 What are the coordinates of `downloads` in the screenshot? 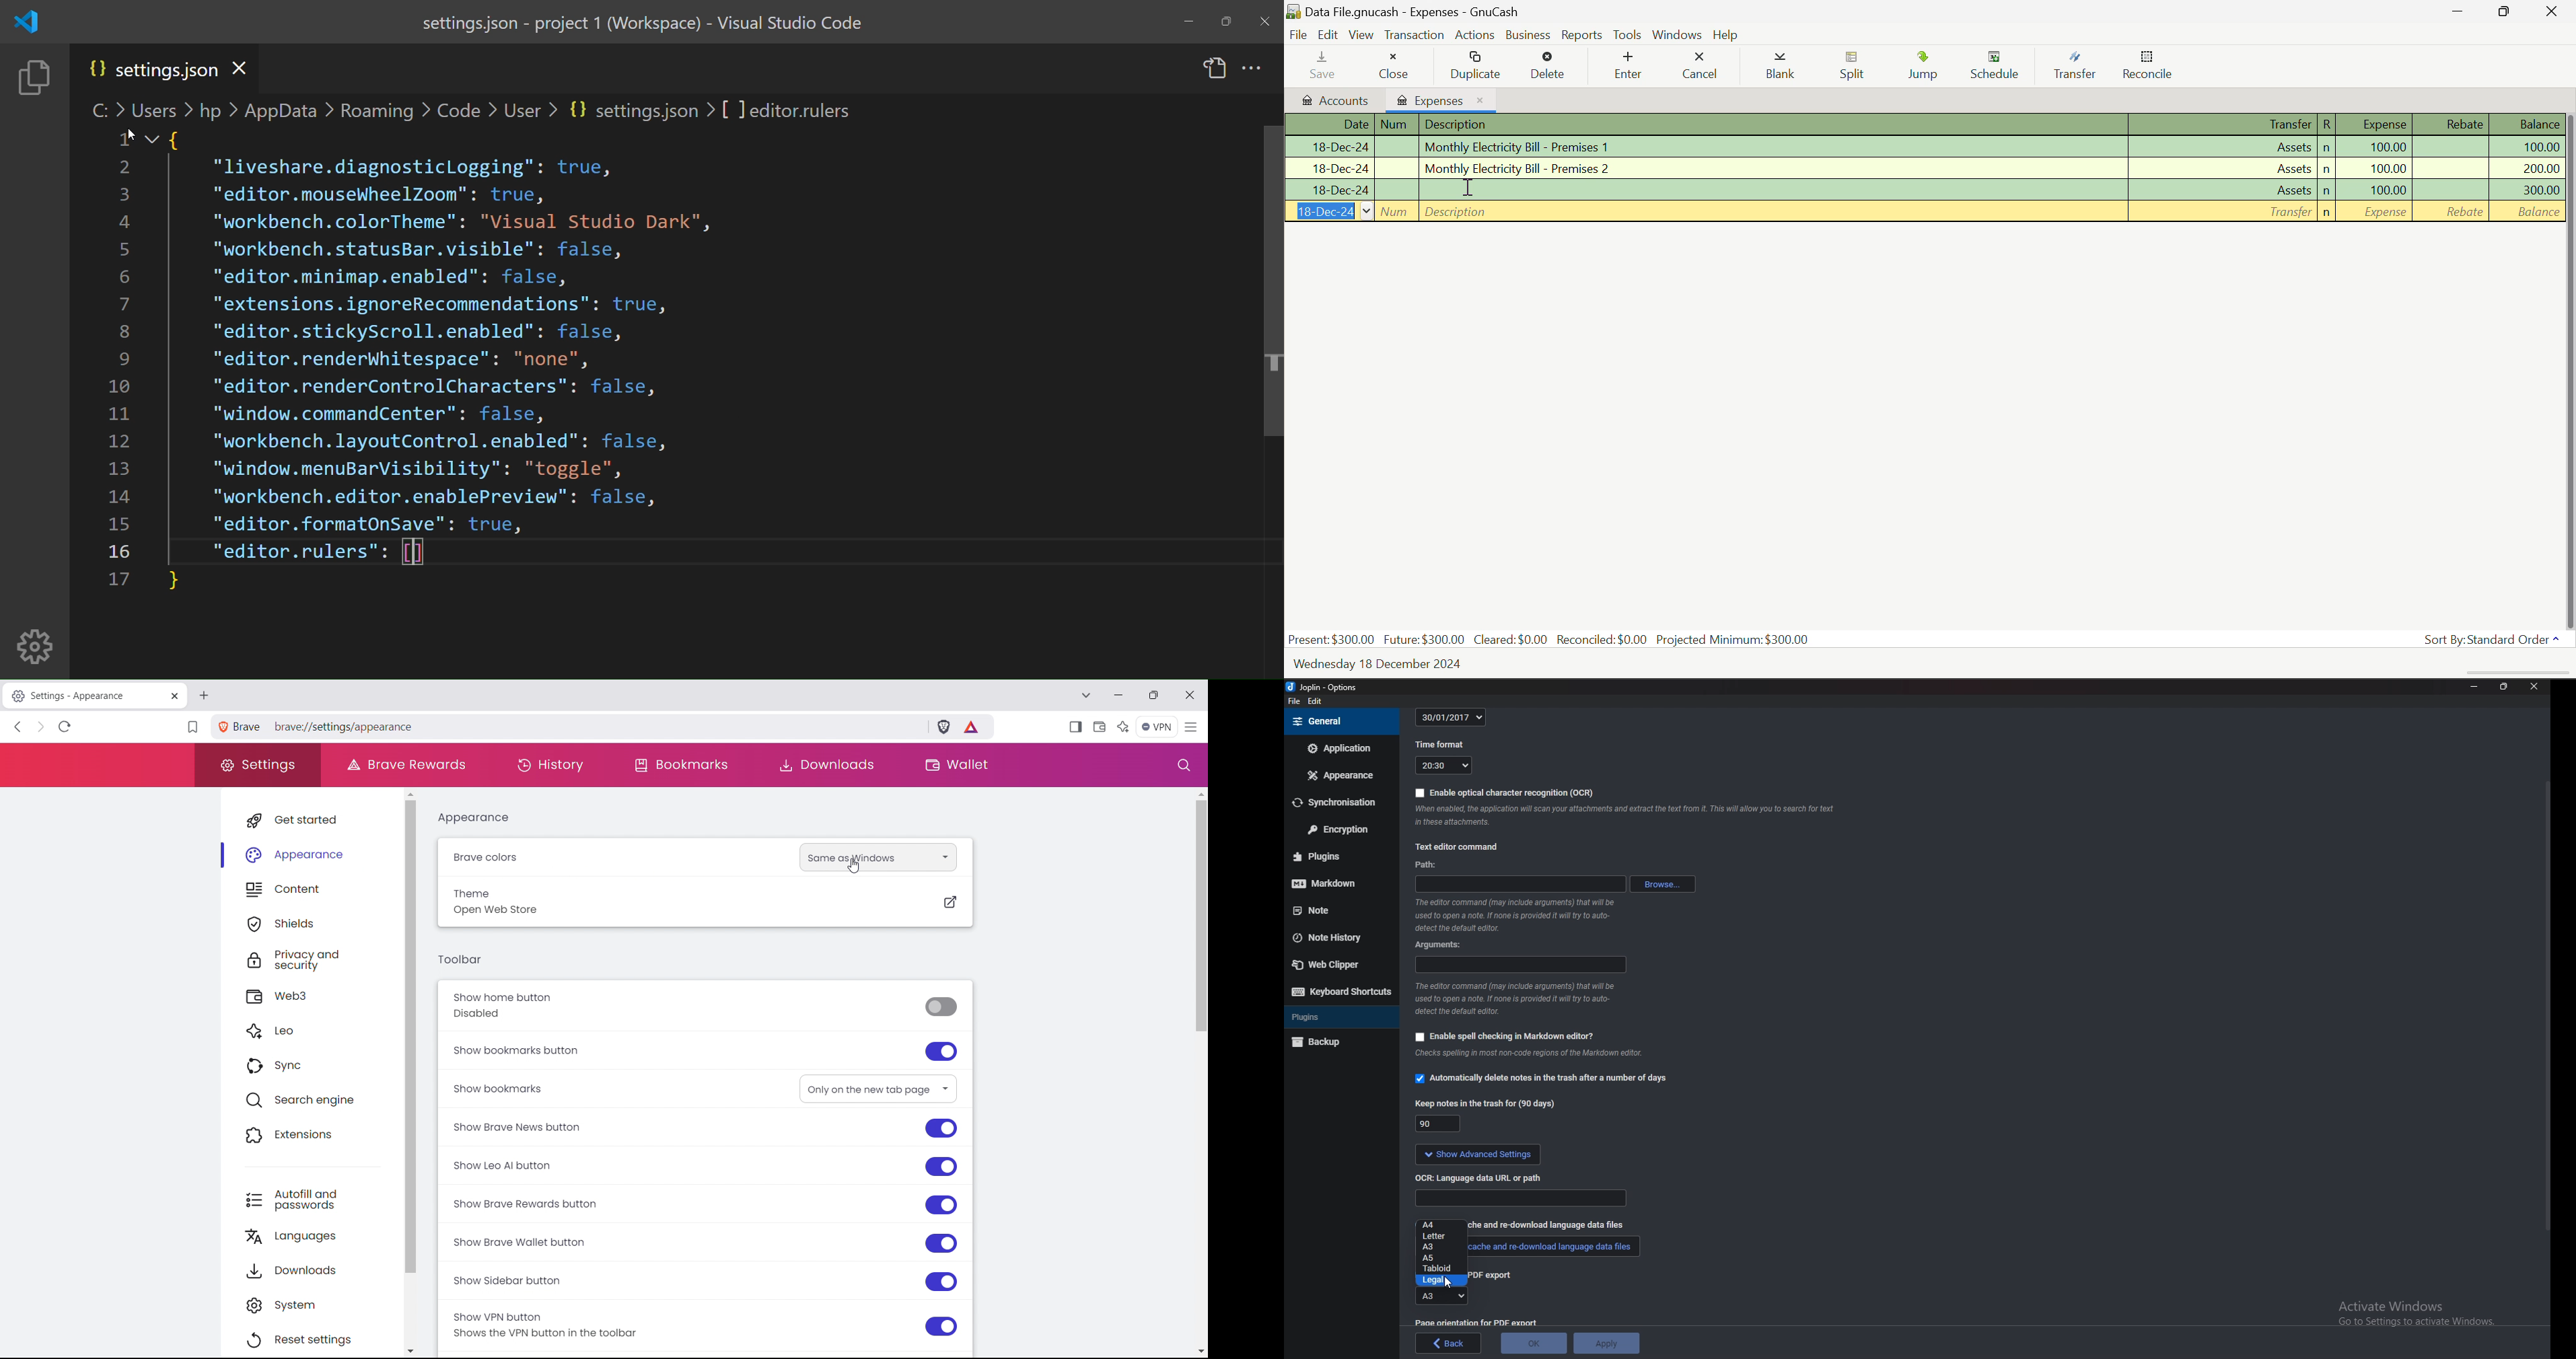 It's located at (826, 766).